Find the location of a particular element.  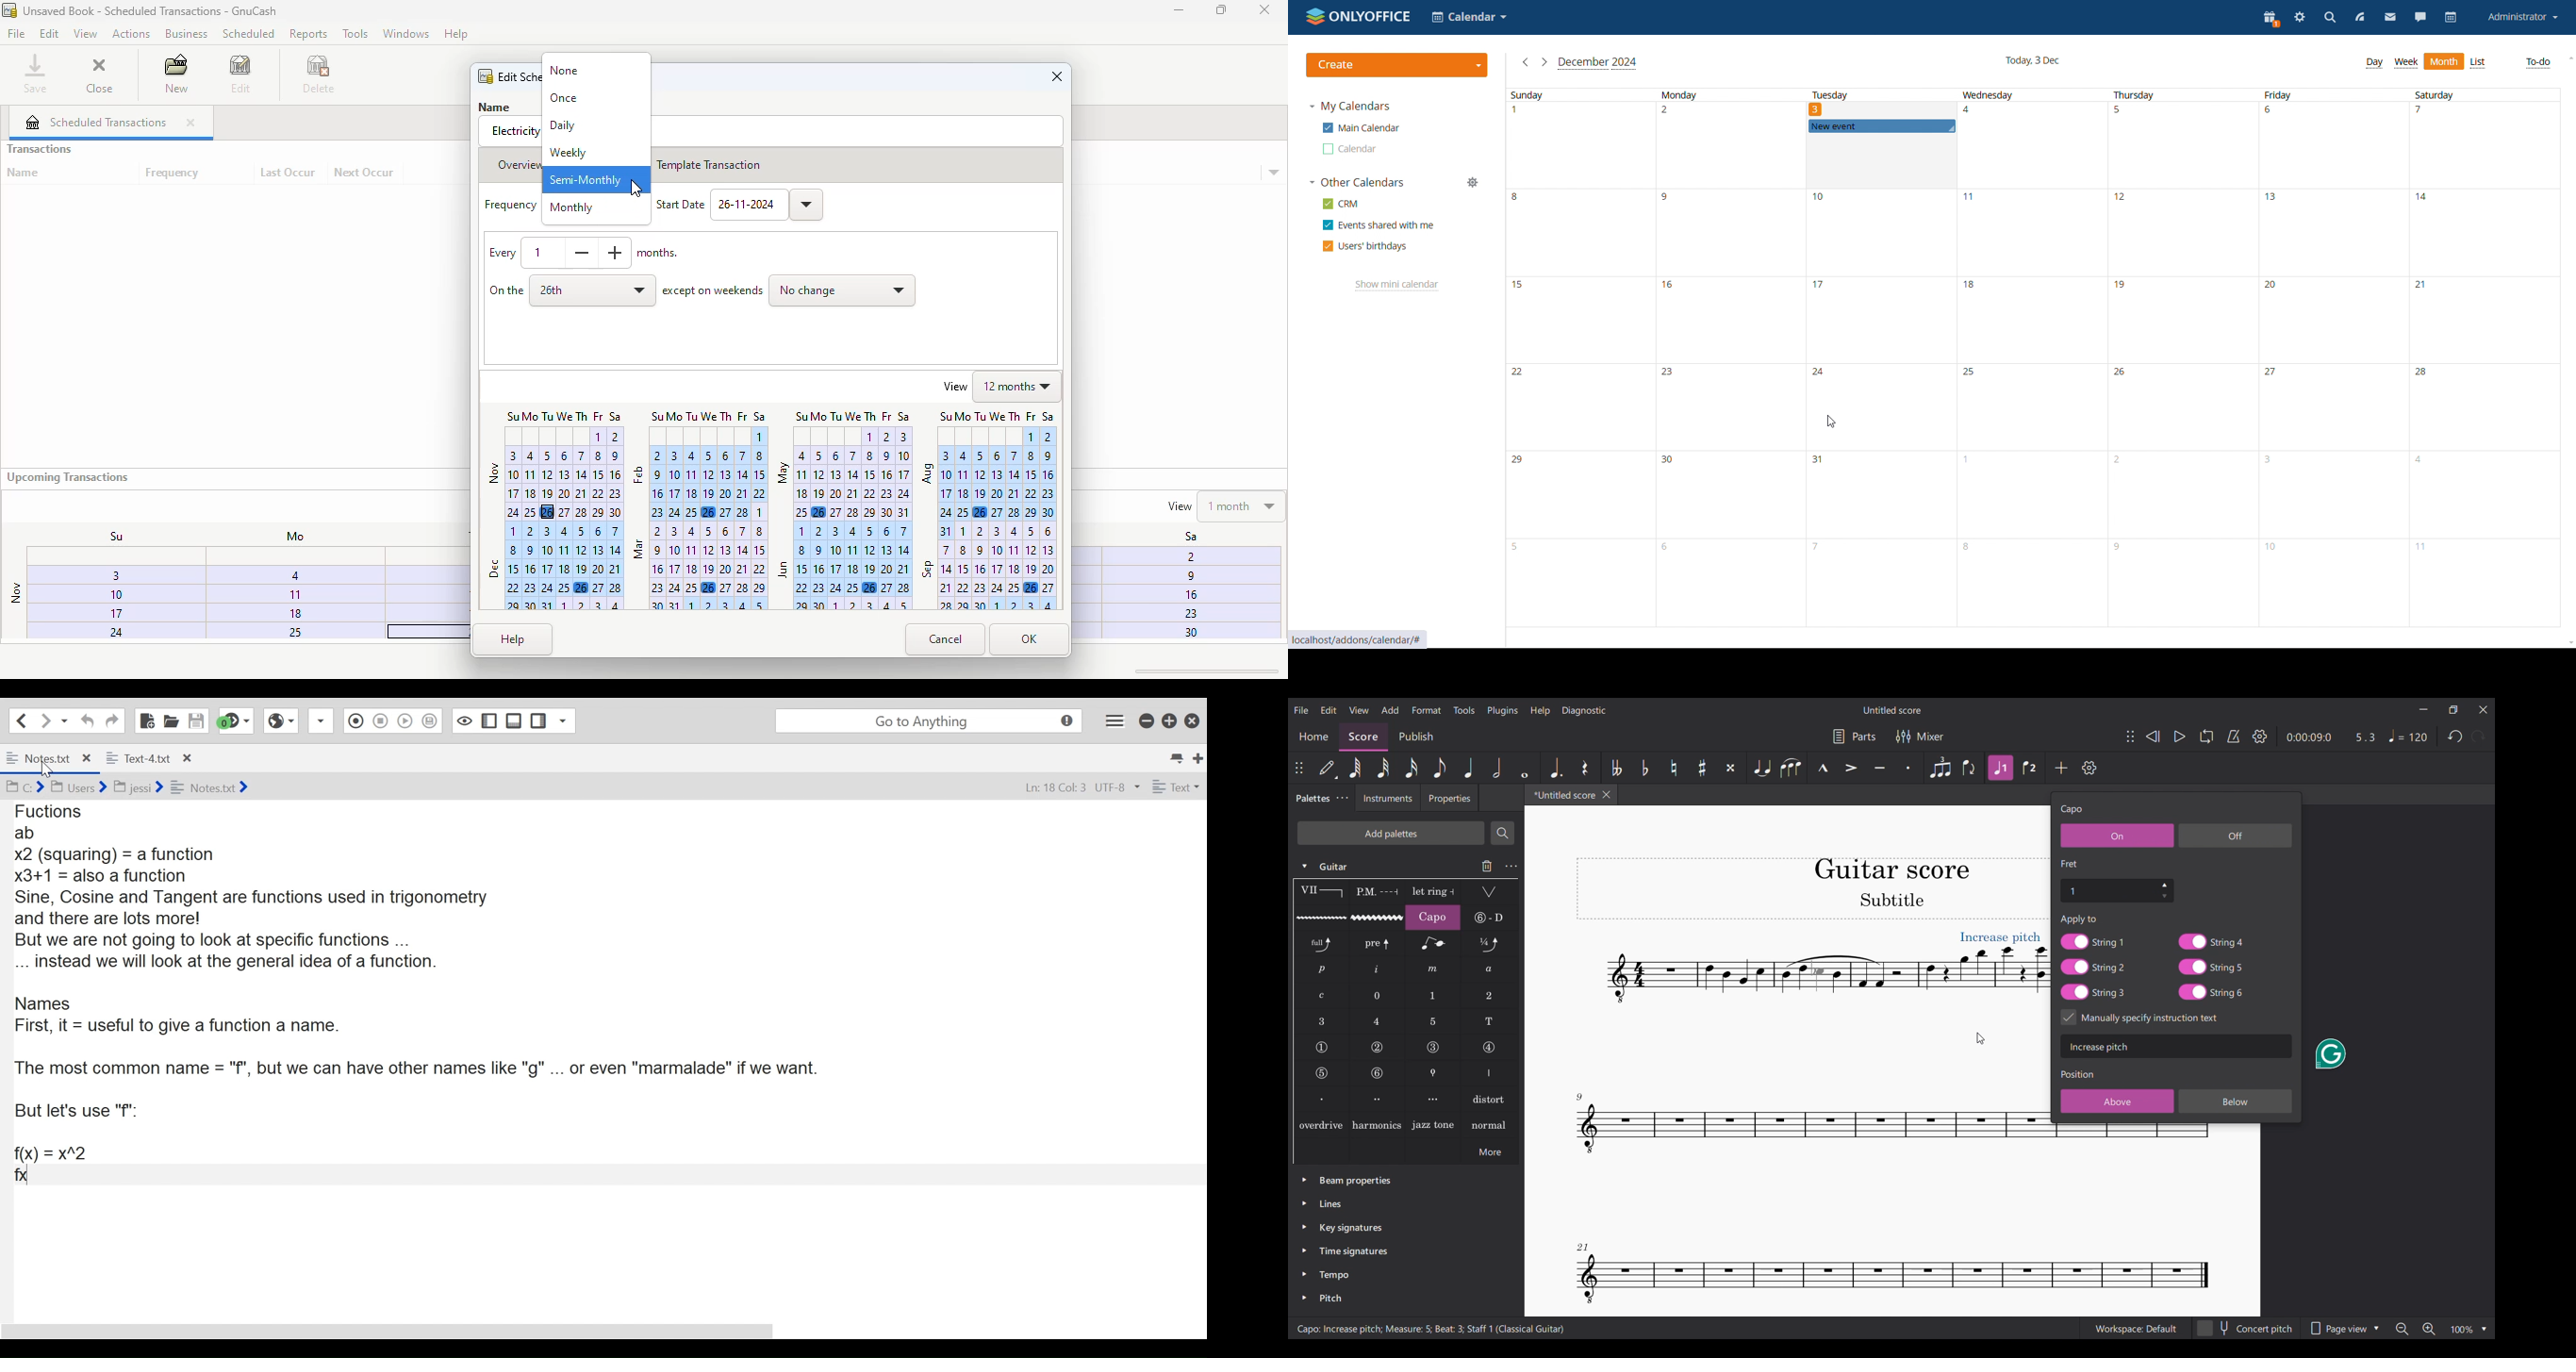

date is located at coordinates (2485, 231).